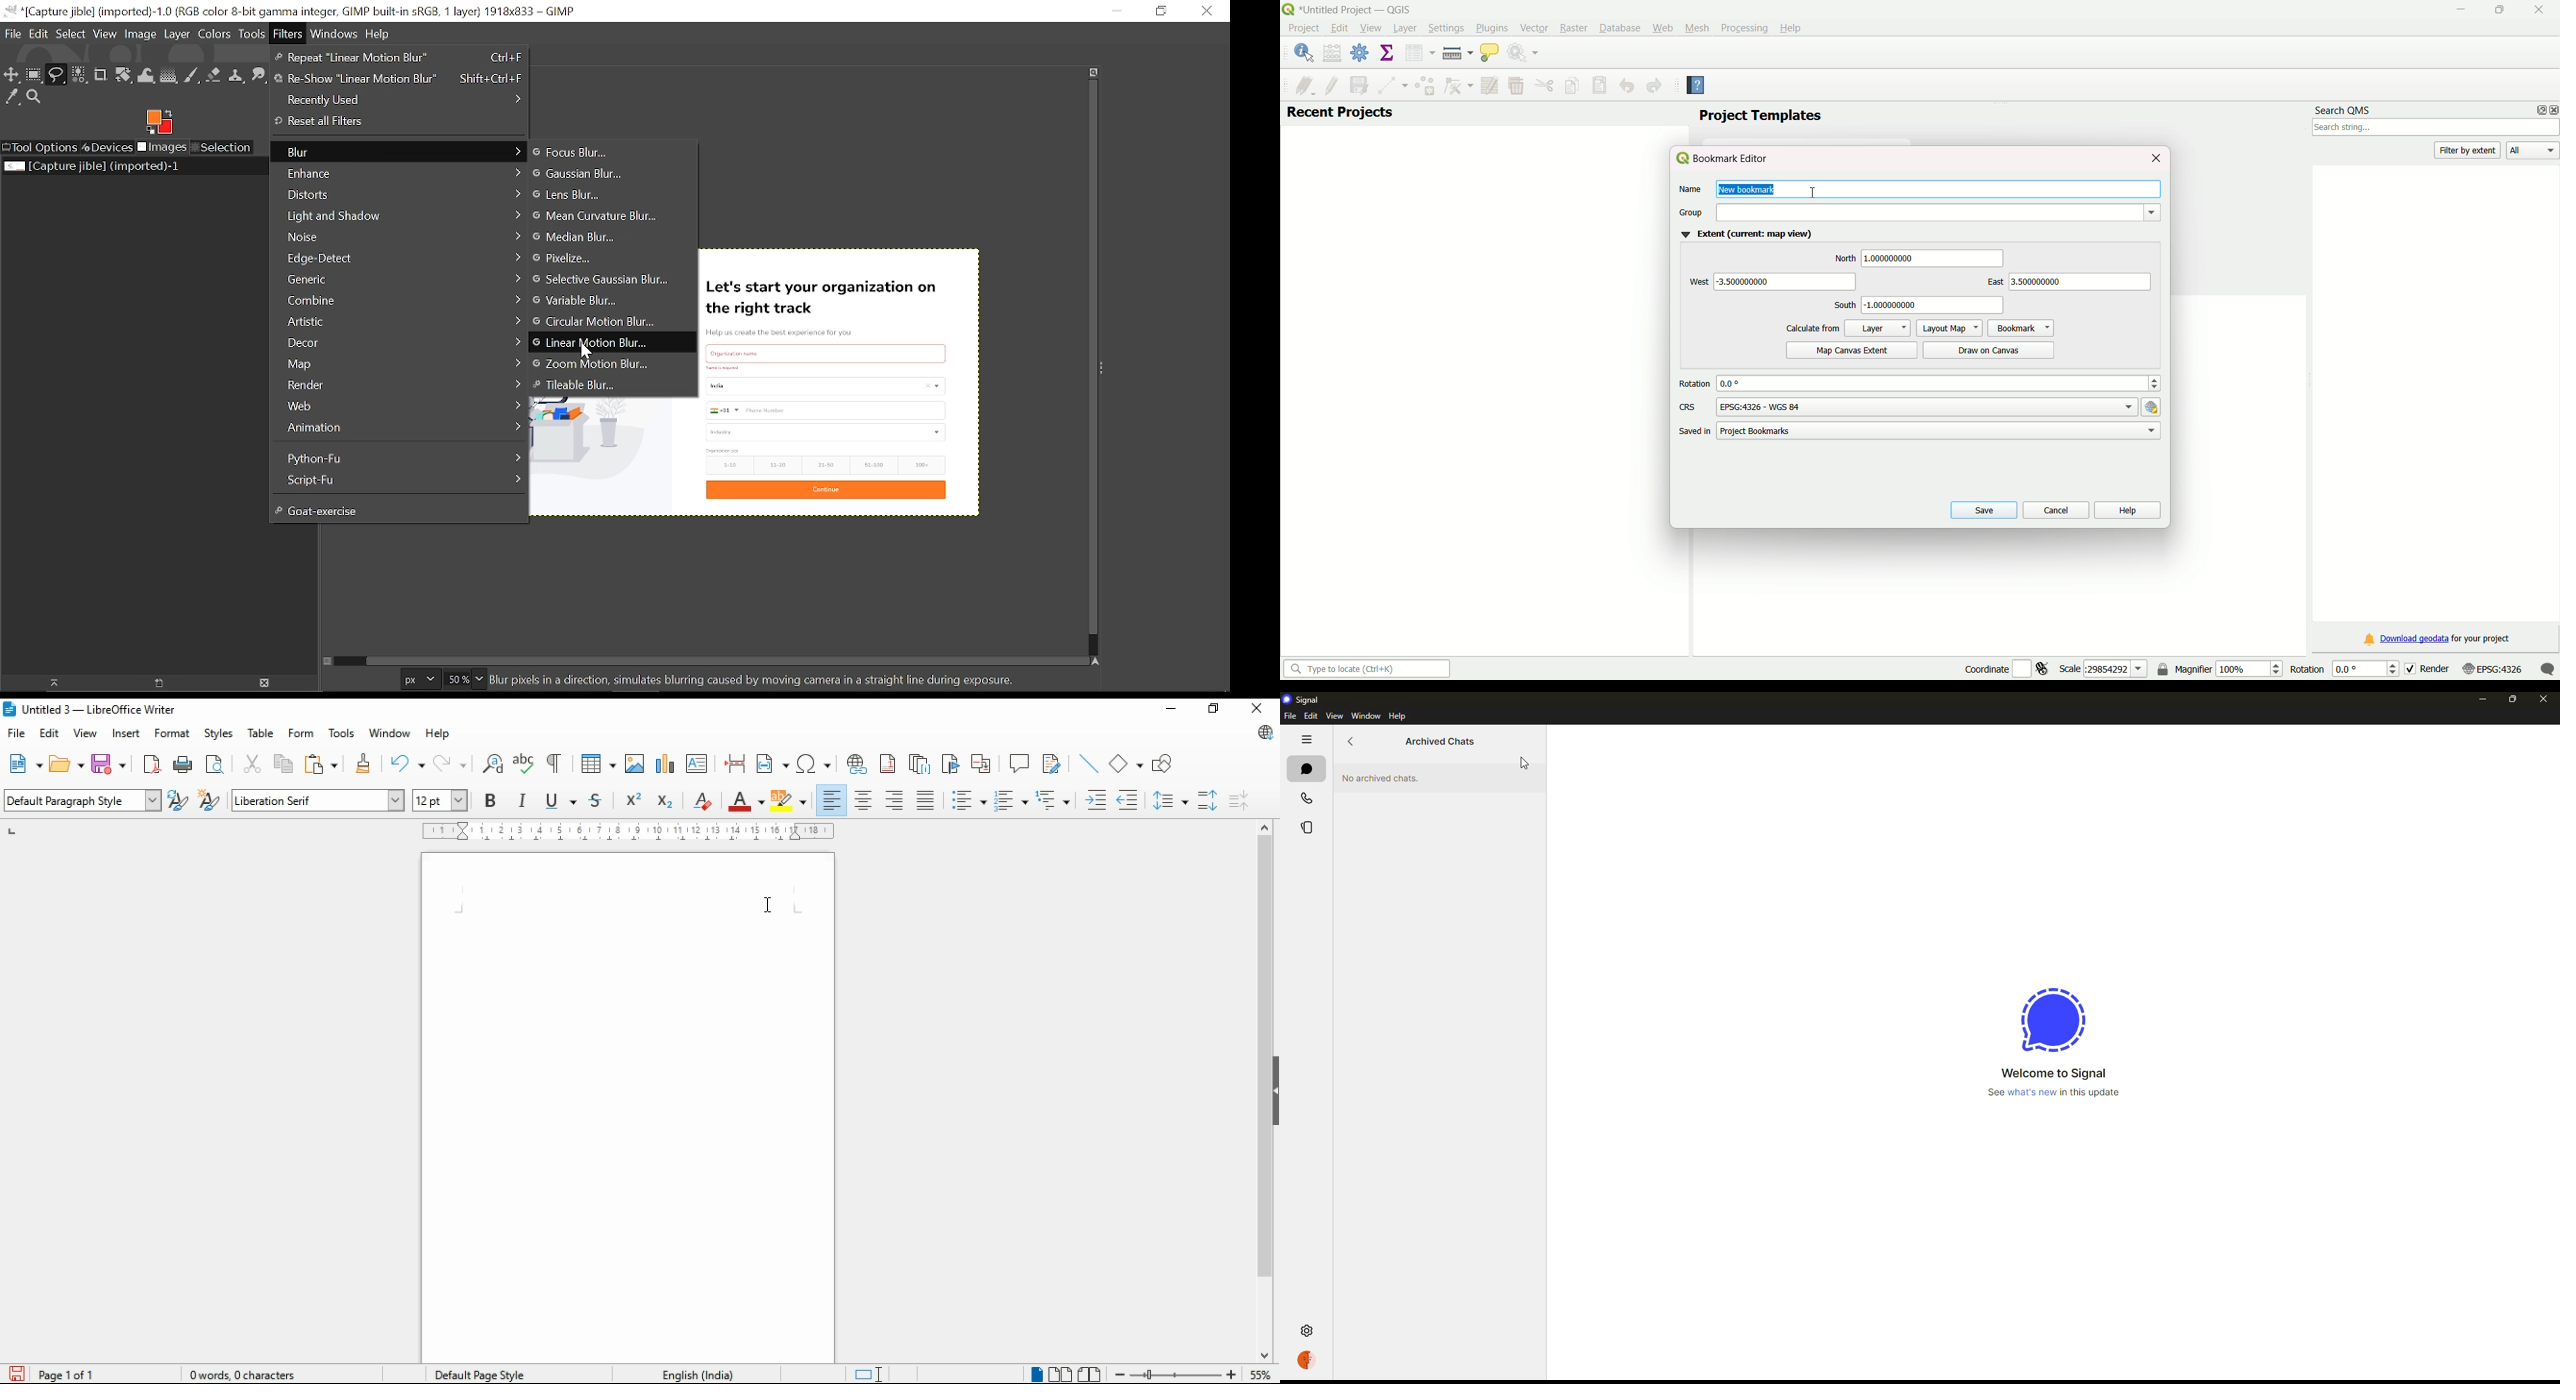 The width and height of the screenshot is (2576, 1400). Describe the element at coordinates (24, 764) in the screenshot. I see `new` at that location.